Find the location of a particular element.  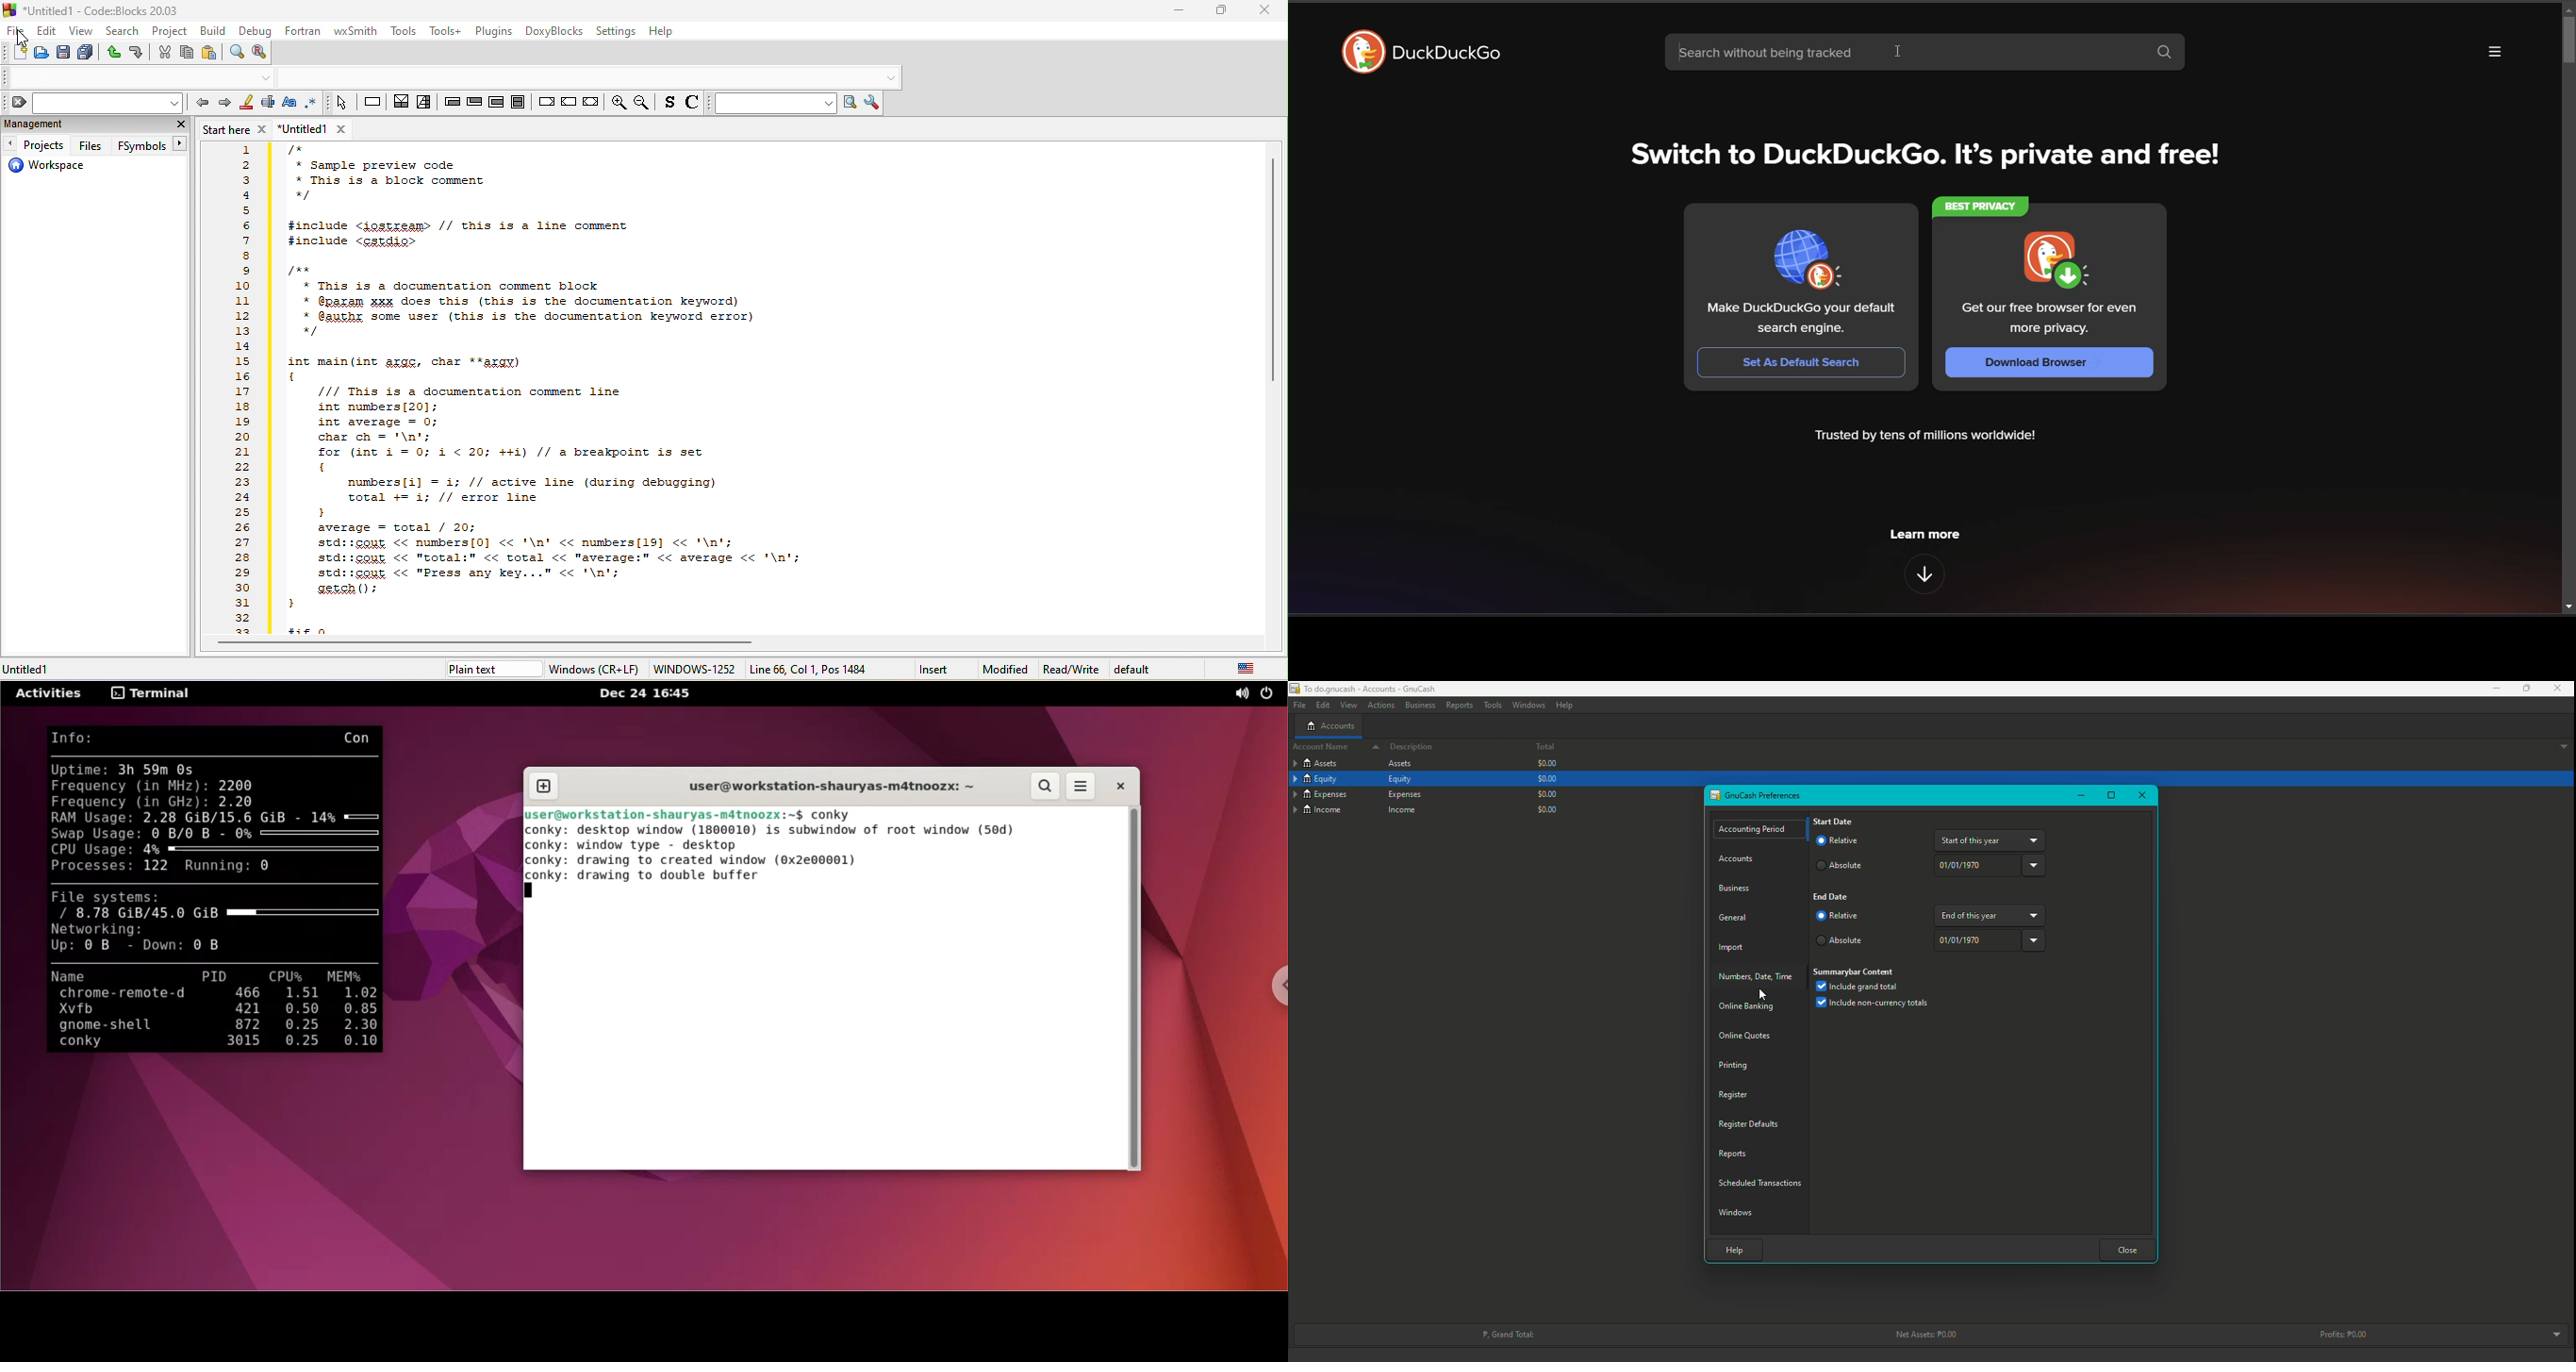

united state is located at coordinates (1247, 671).